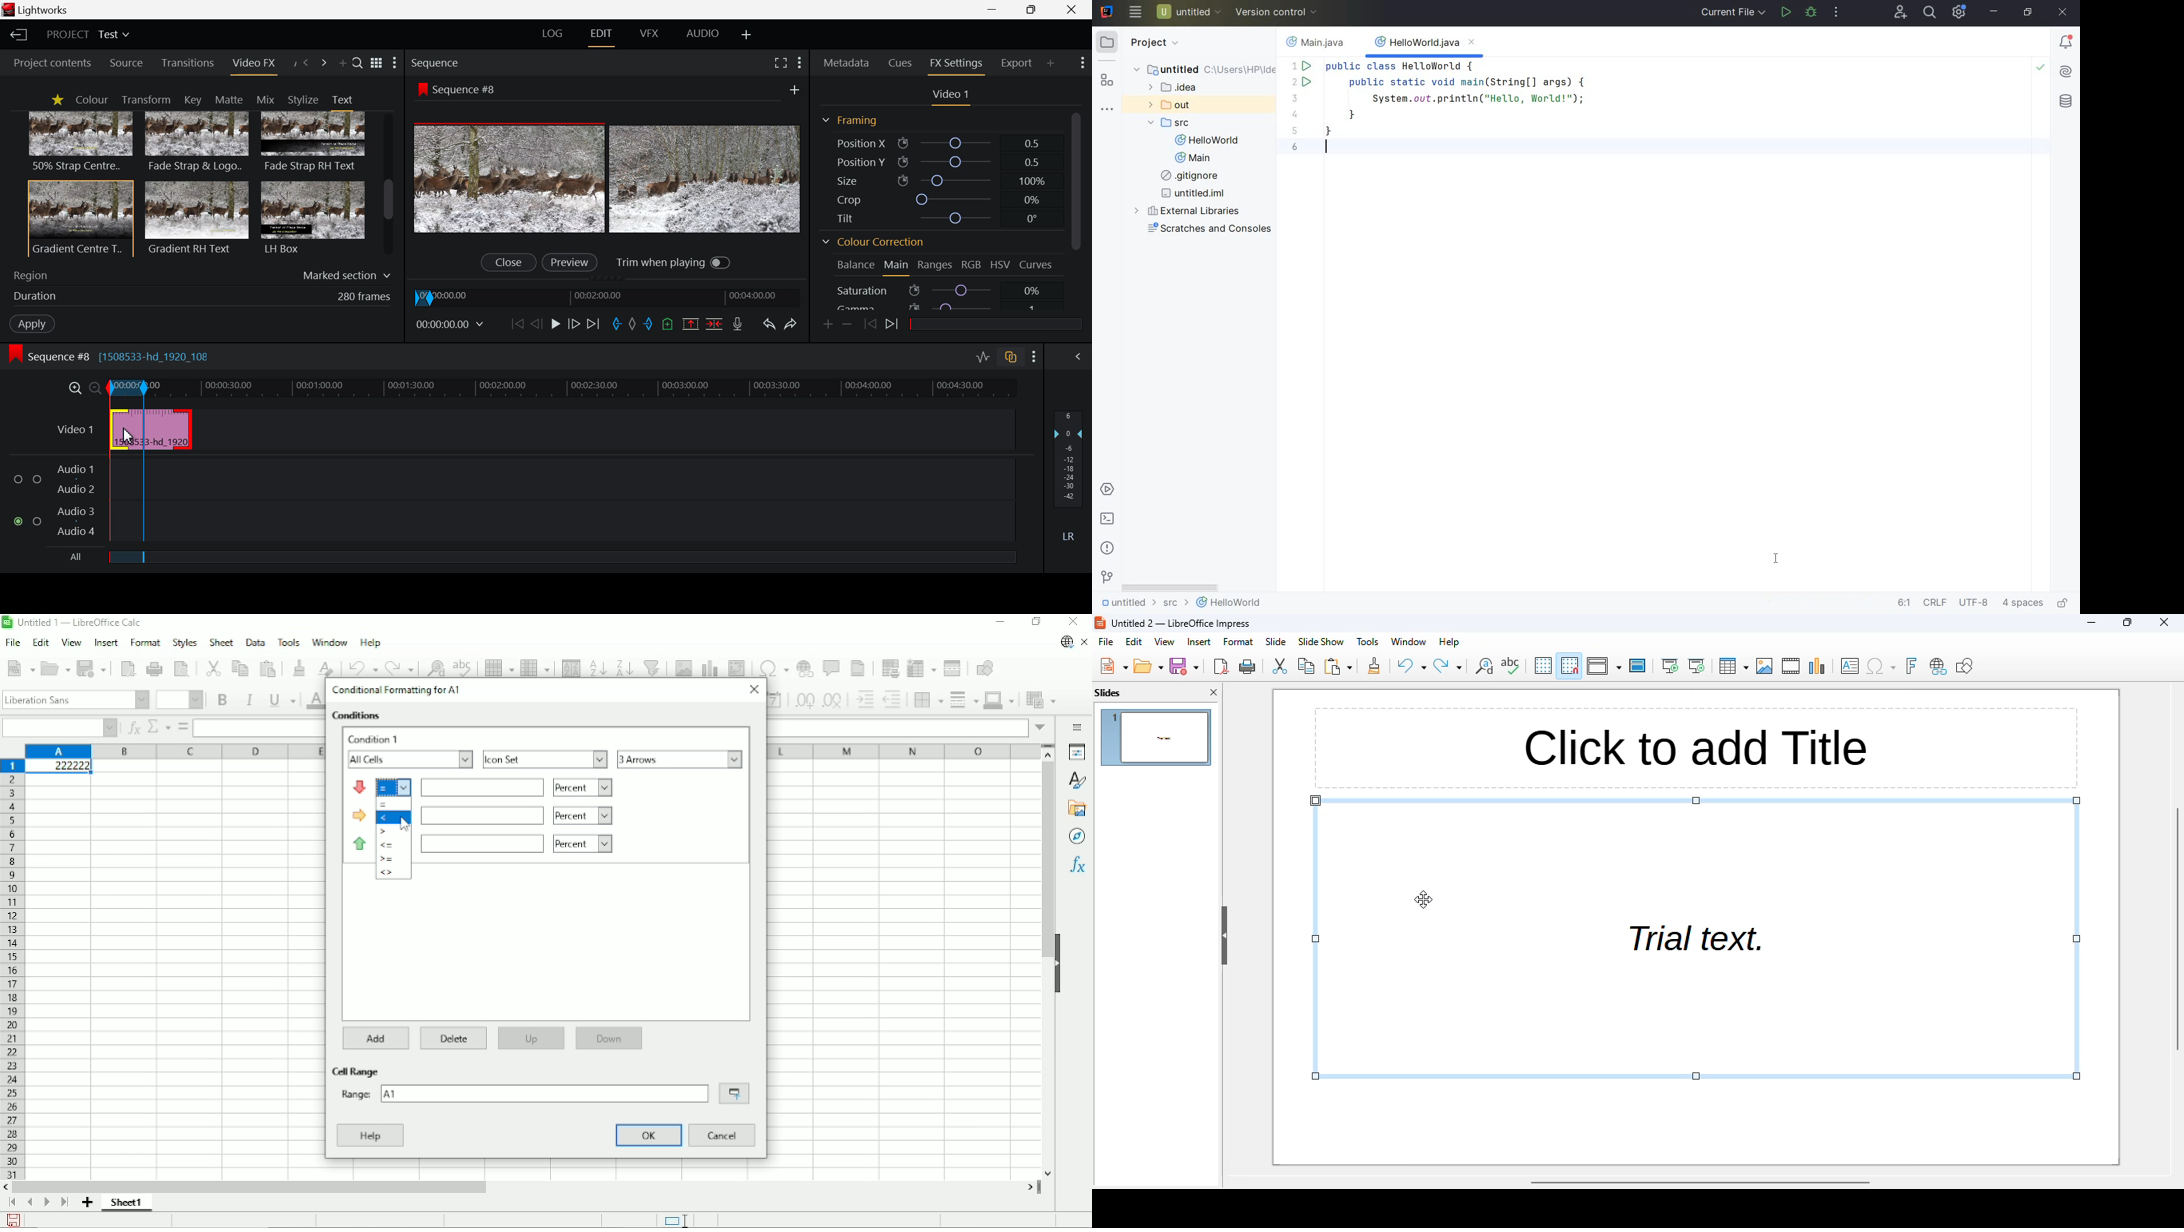  Describe the element at coordinates (151, 431) in the screenshot. I see `Video input field` at that location.